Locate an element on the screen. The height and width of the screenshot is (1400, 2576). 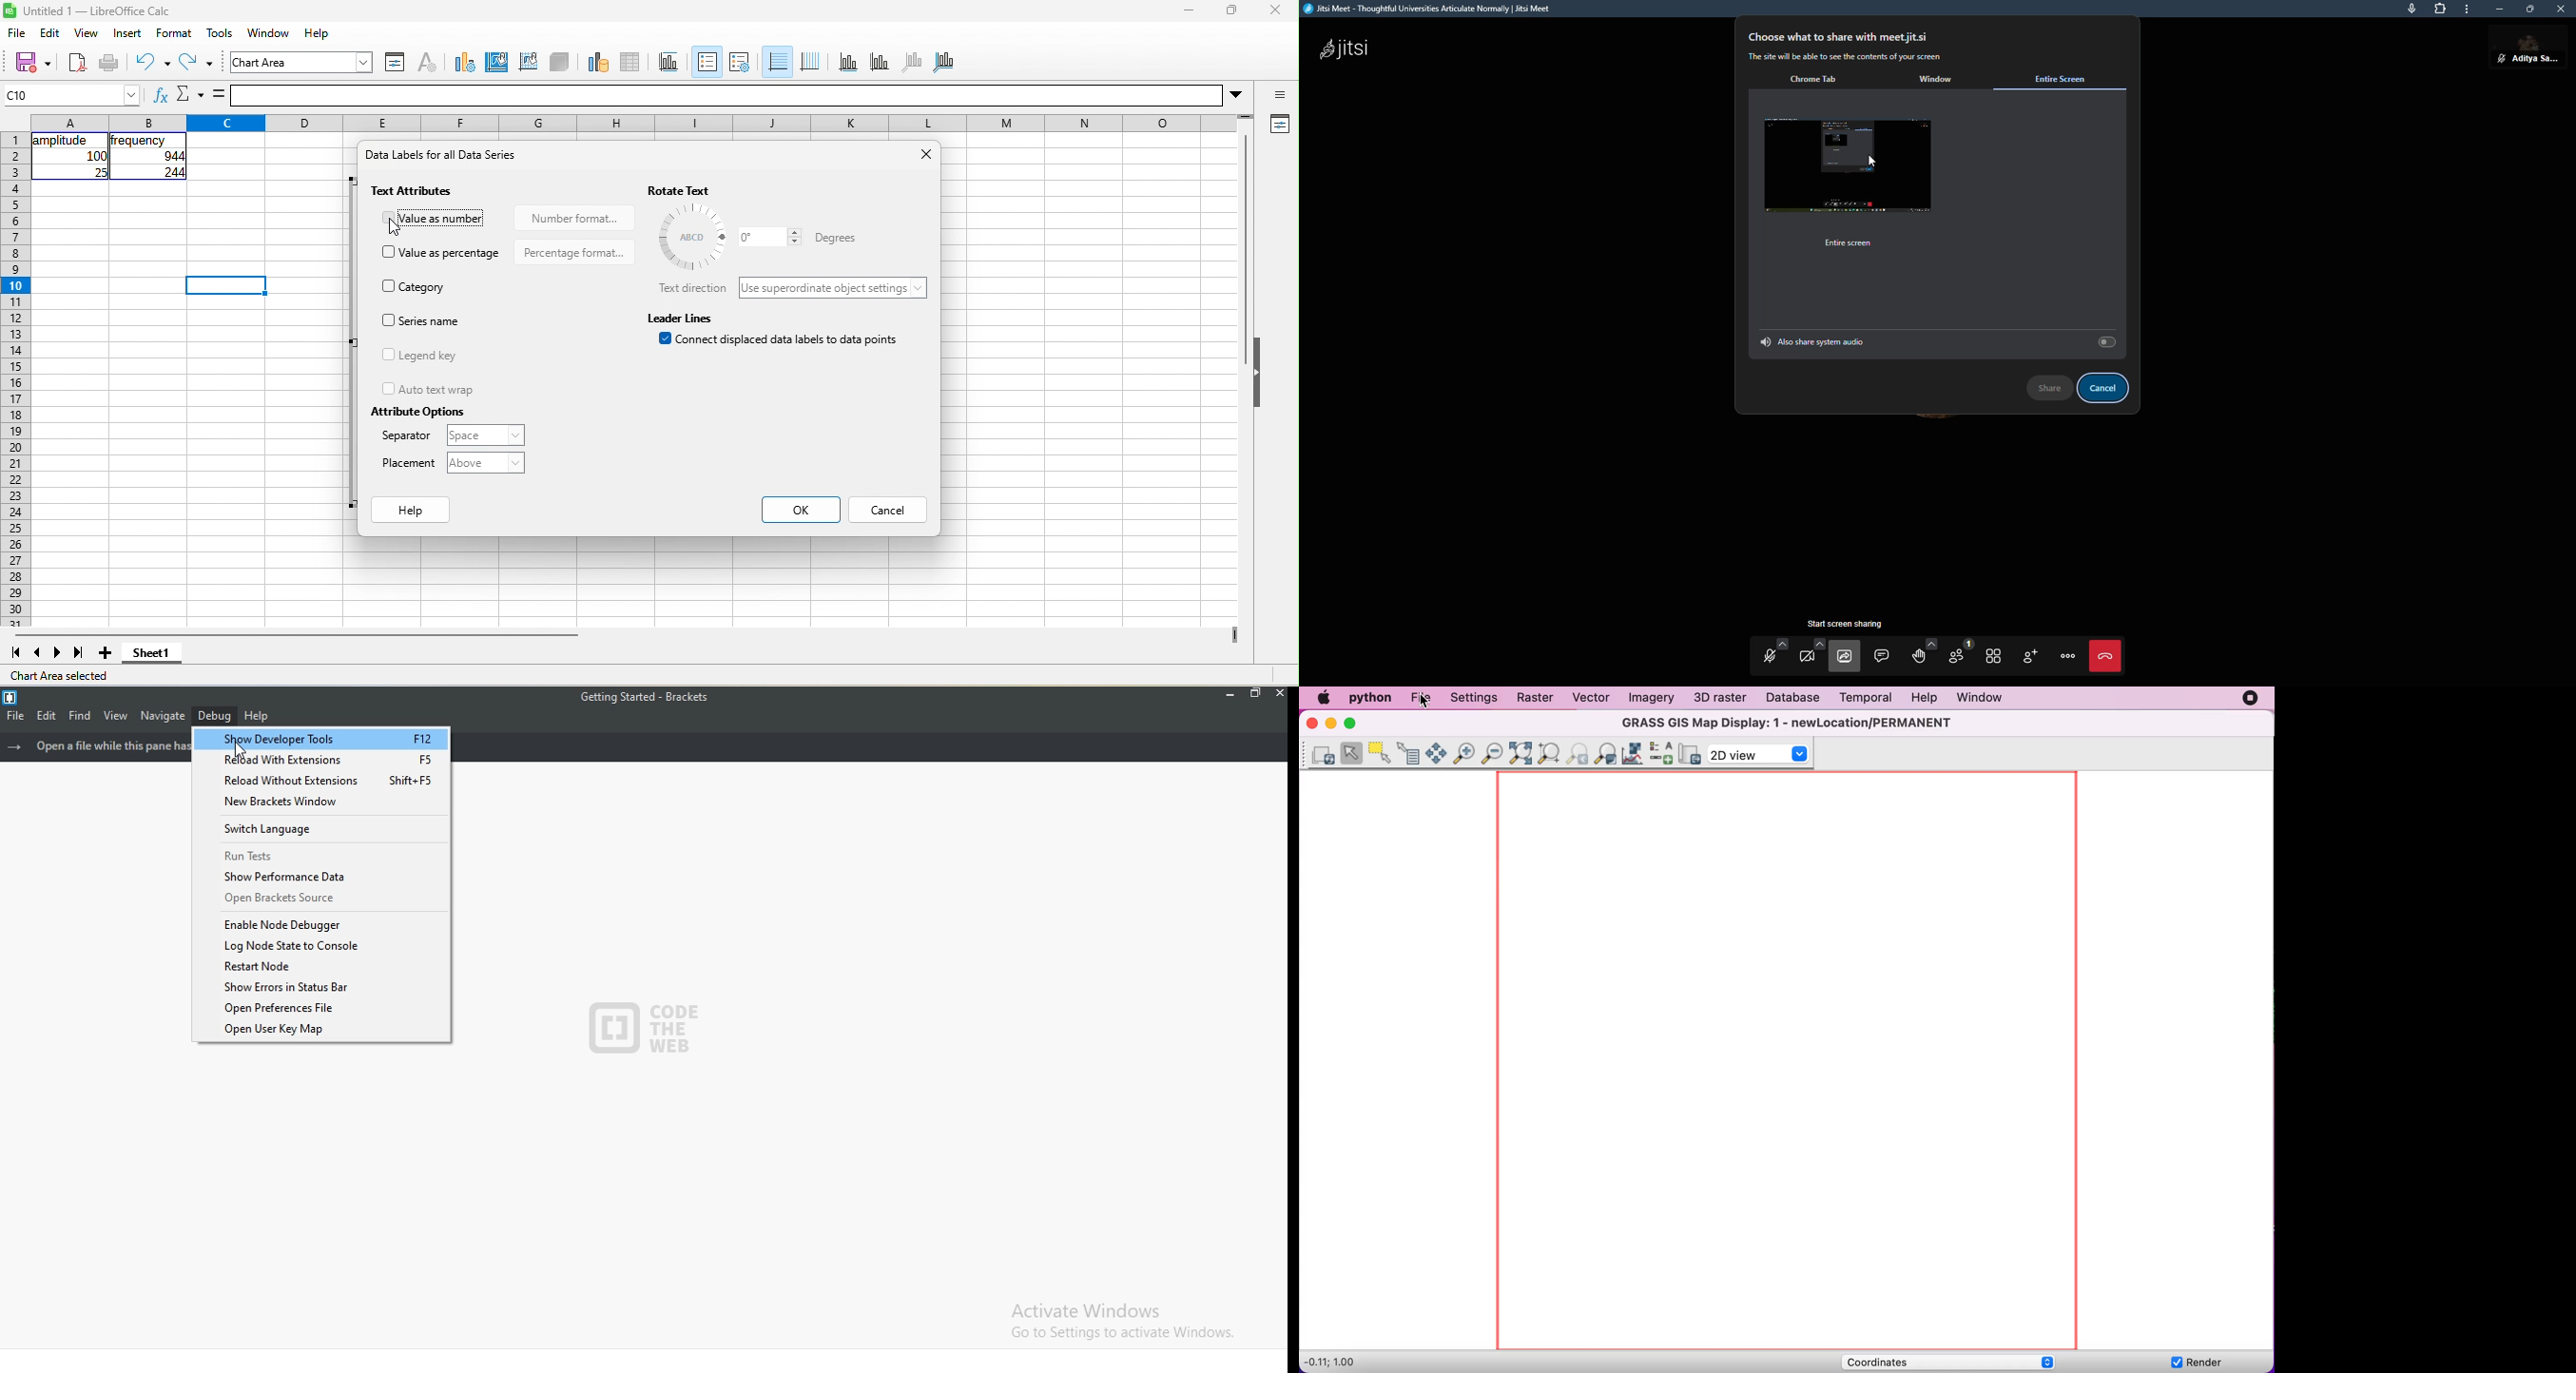
window is located at coordinates (272, 34).